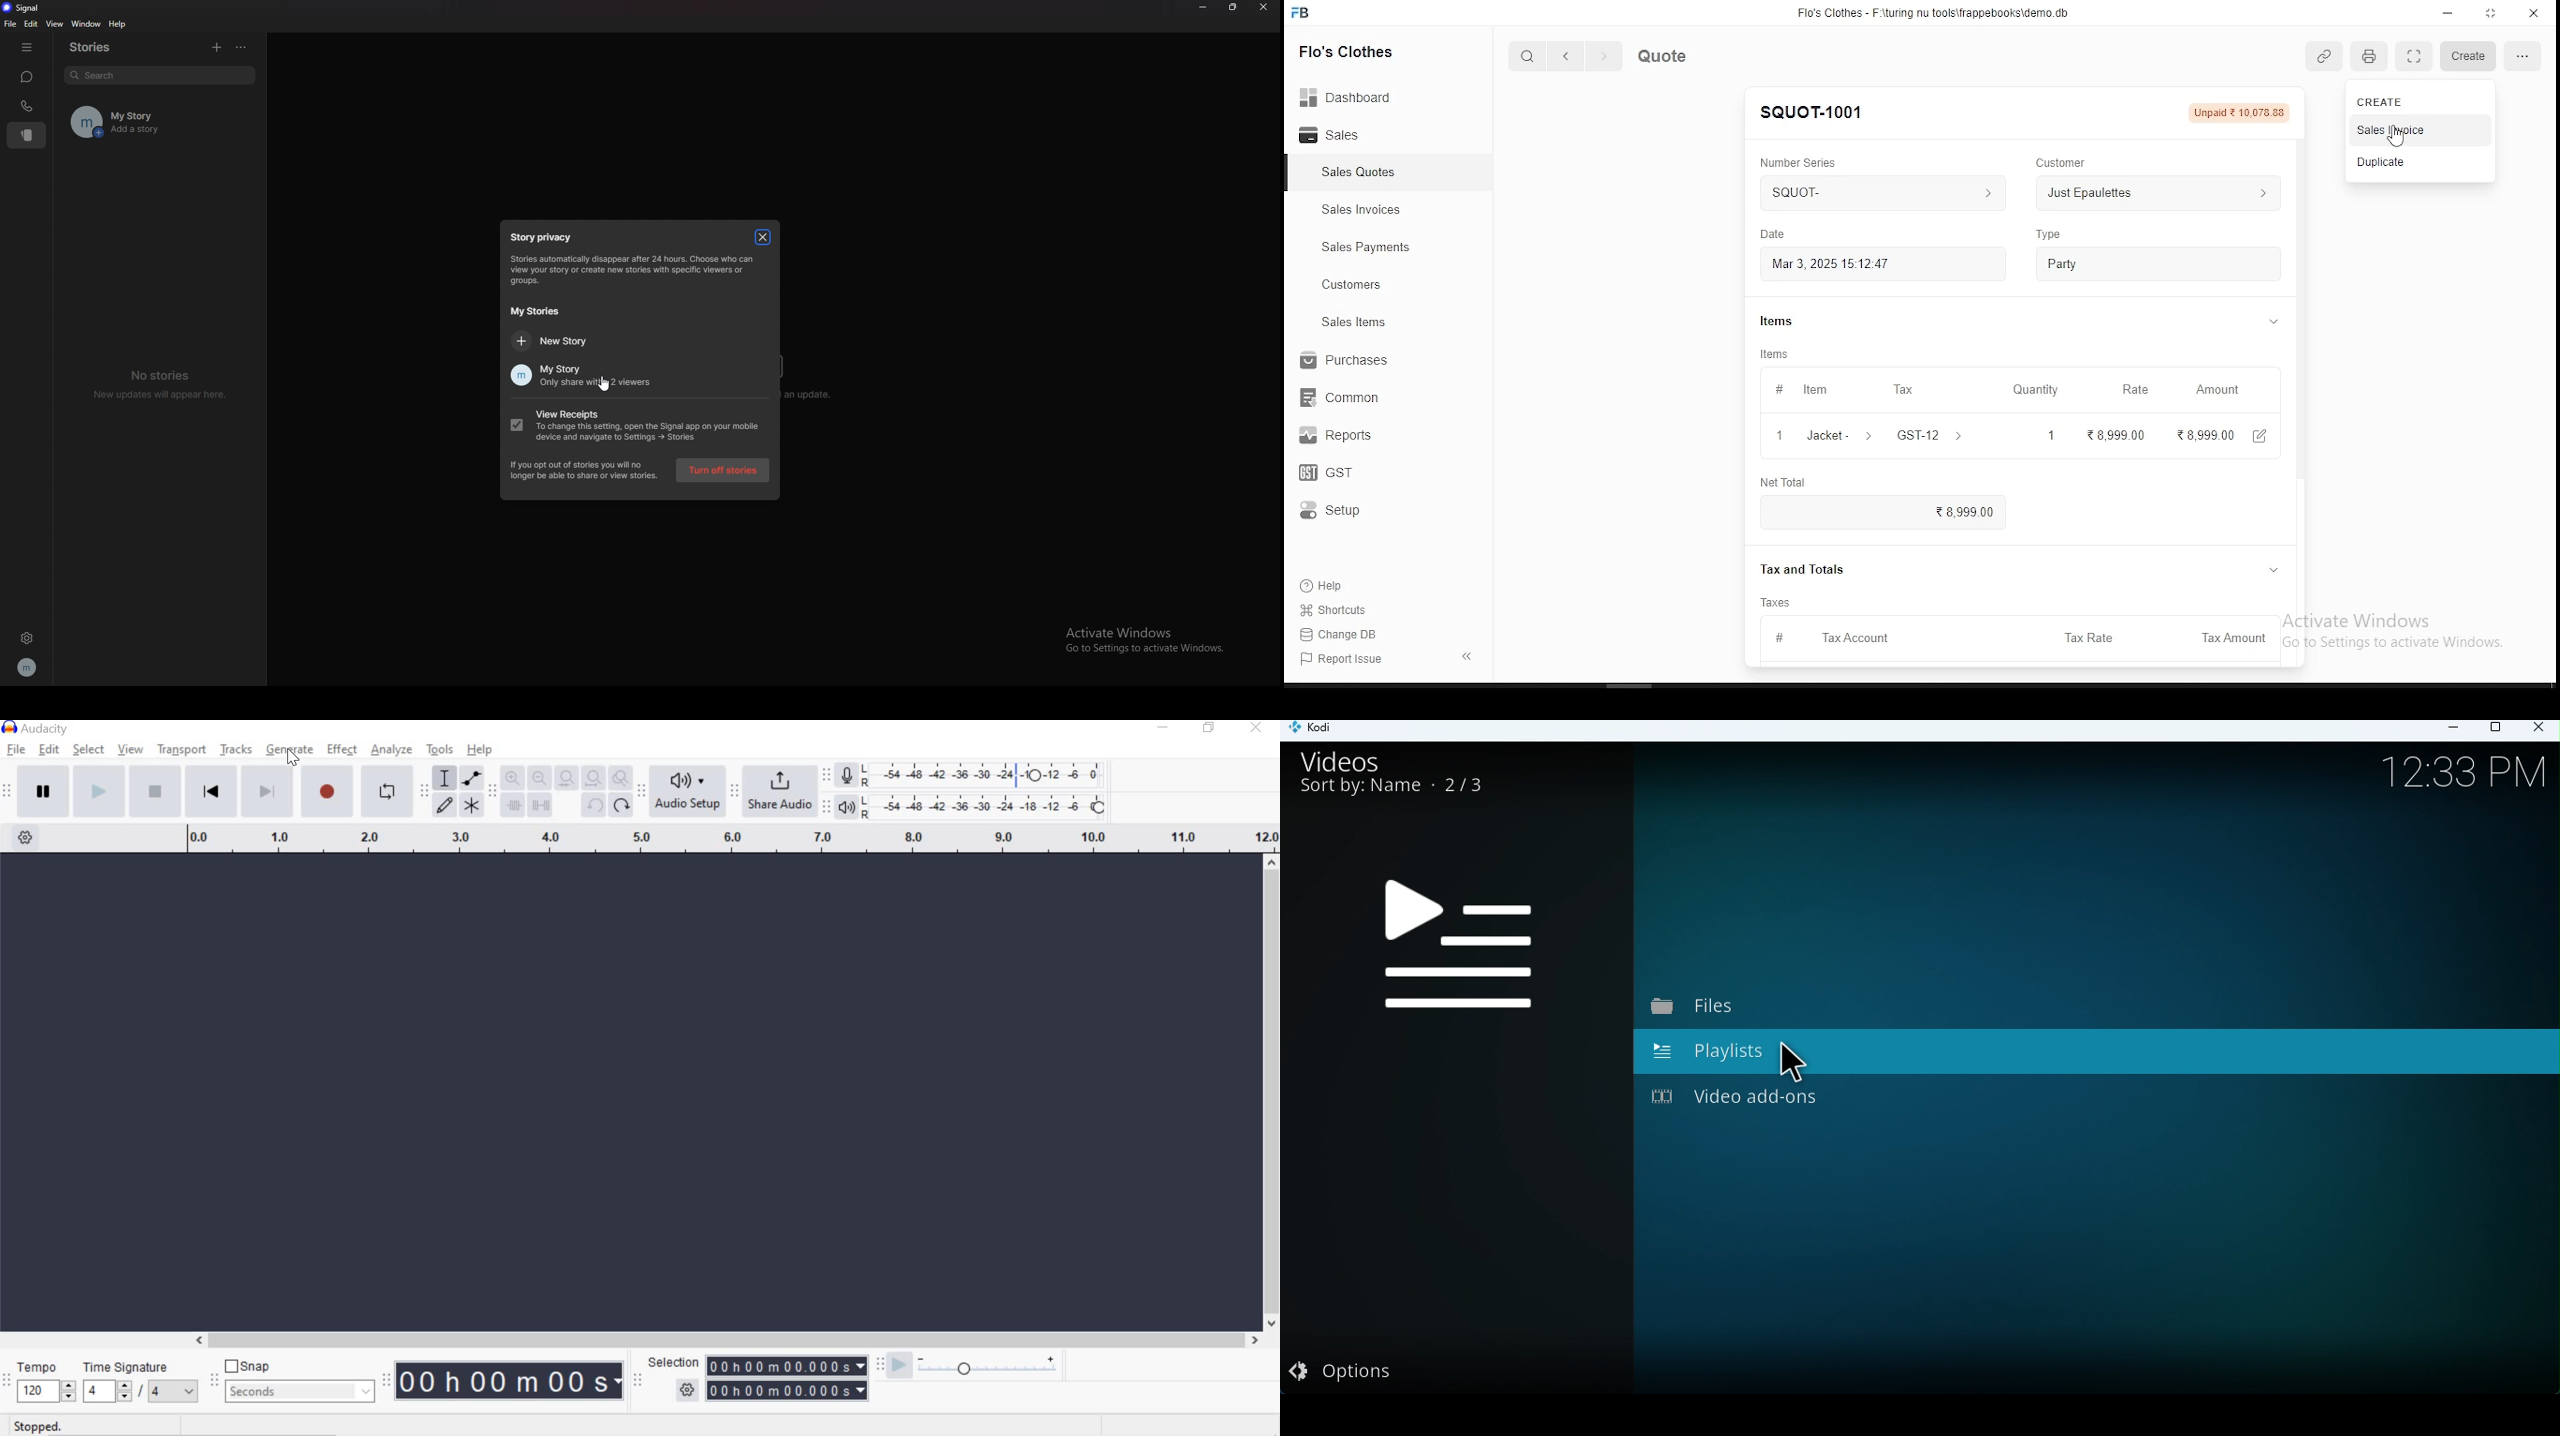  Describe the element at coordinates (1775, 232) in the screenshot. I see `date` at that location.